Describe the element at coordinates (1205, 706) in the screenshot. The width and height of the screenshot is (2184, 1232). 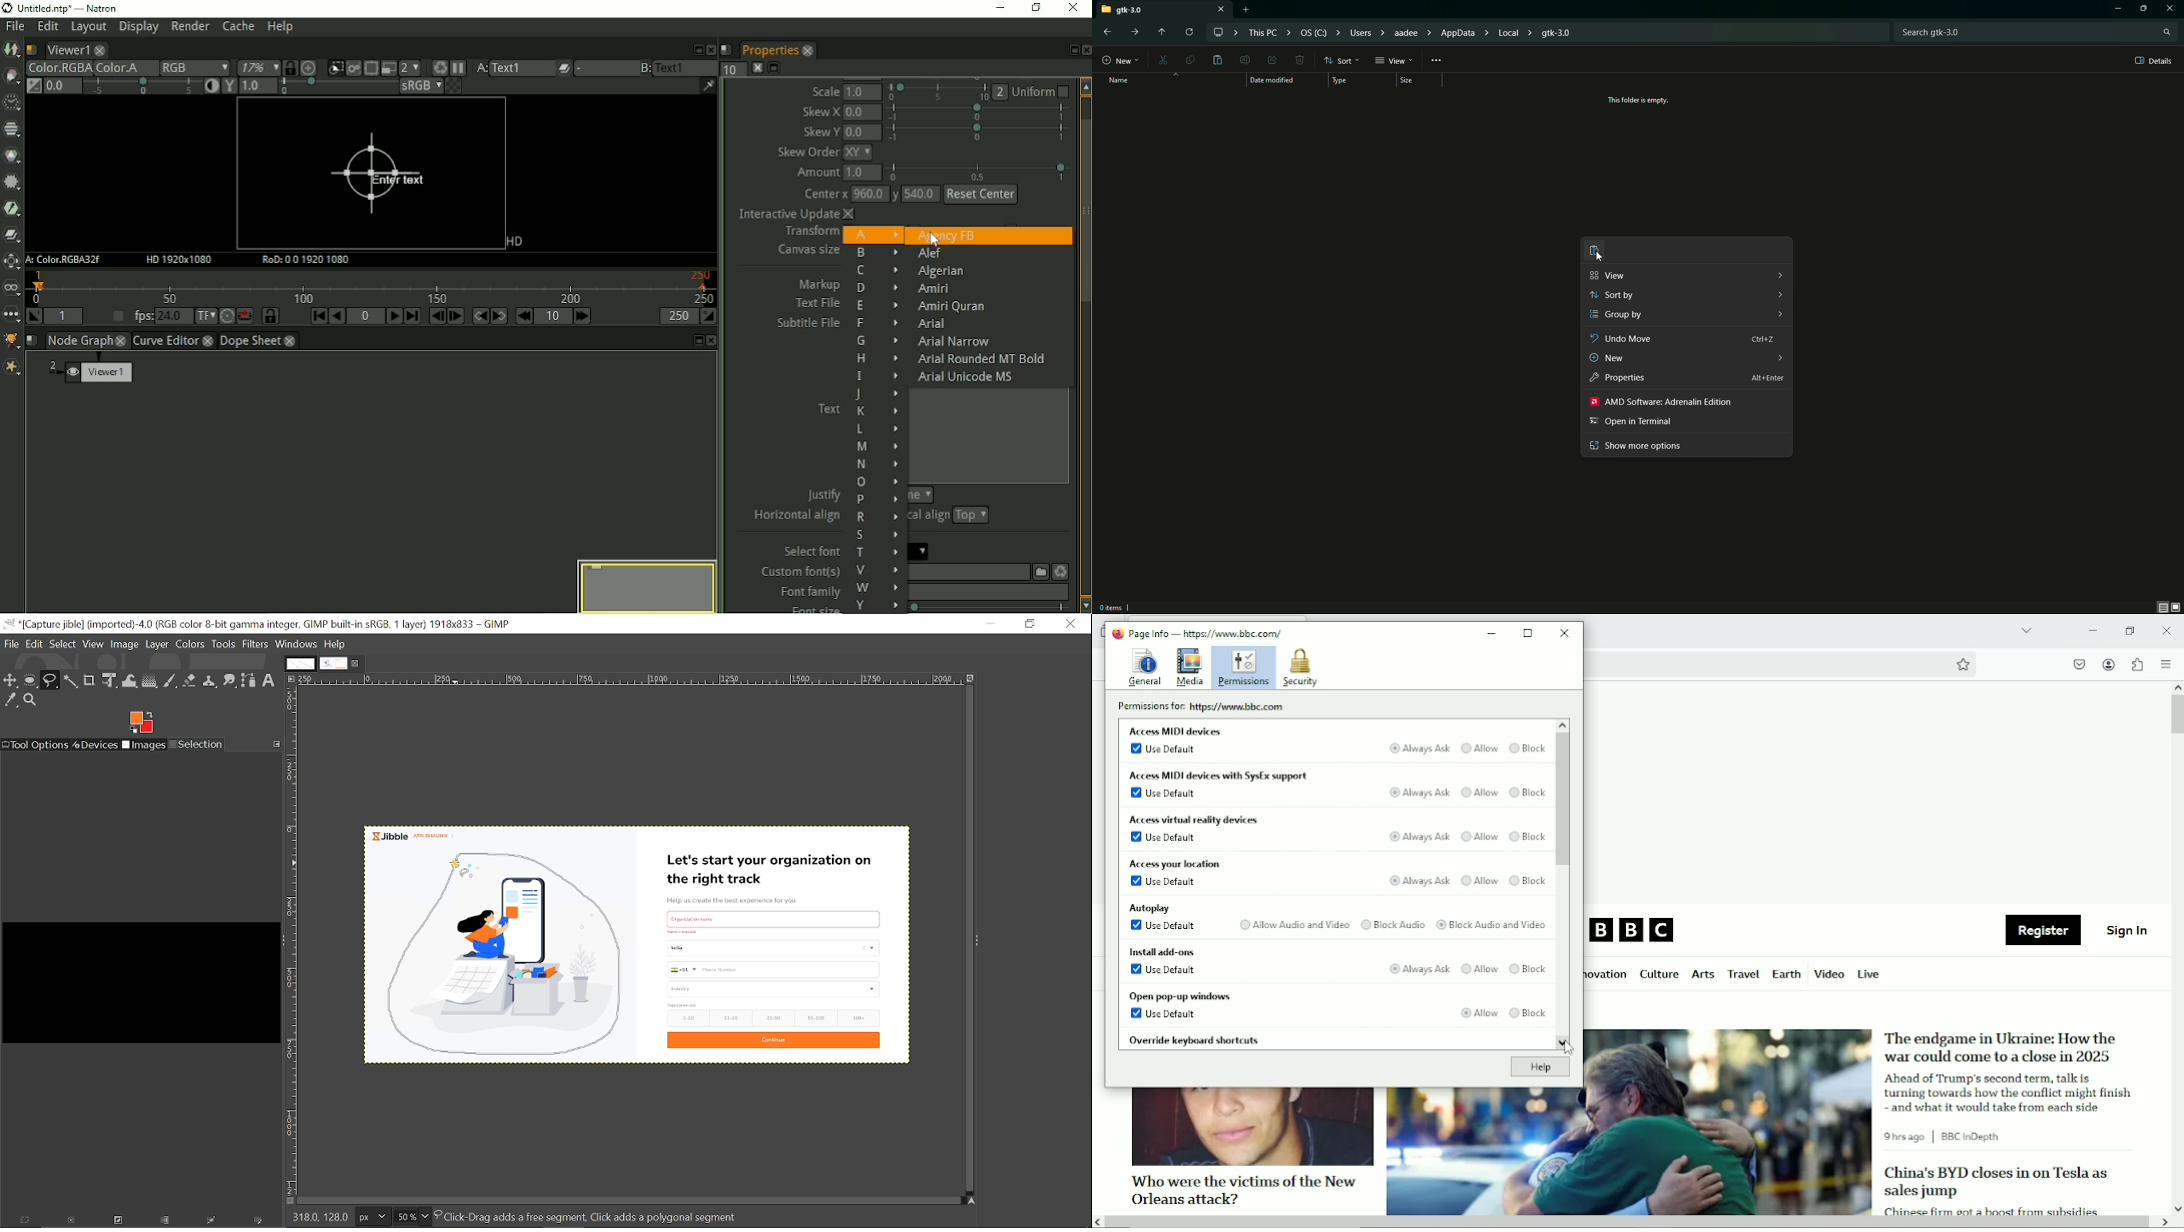
I see `Permissions tor https://www.bbc.com` at that location.